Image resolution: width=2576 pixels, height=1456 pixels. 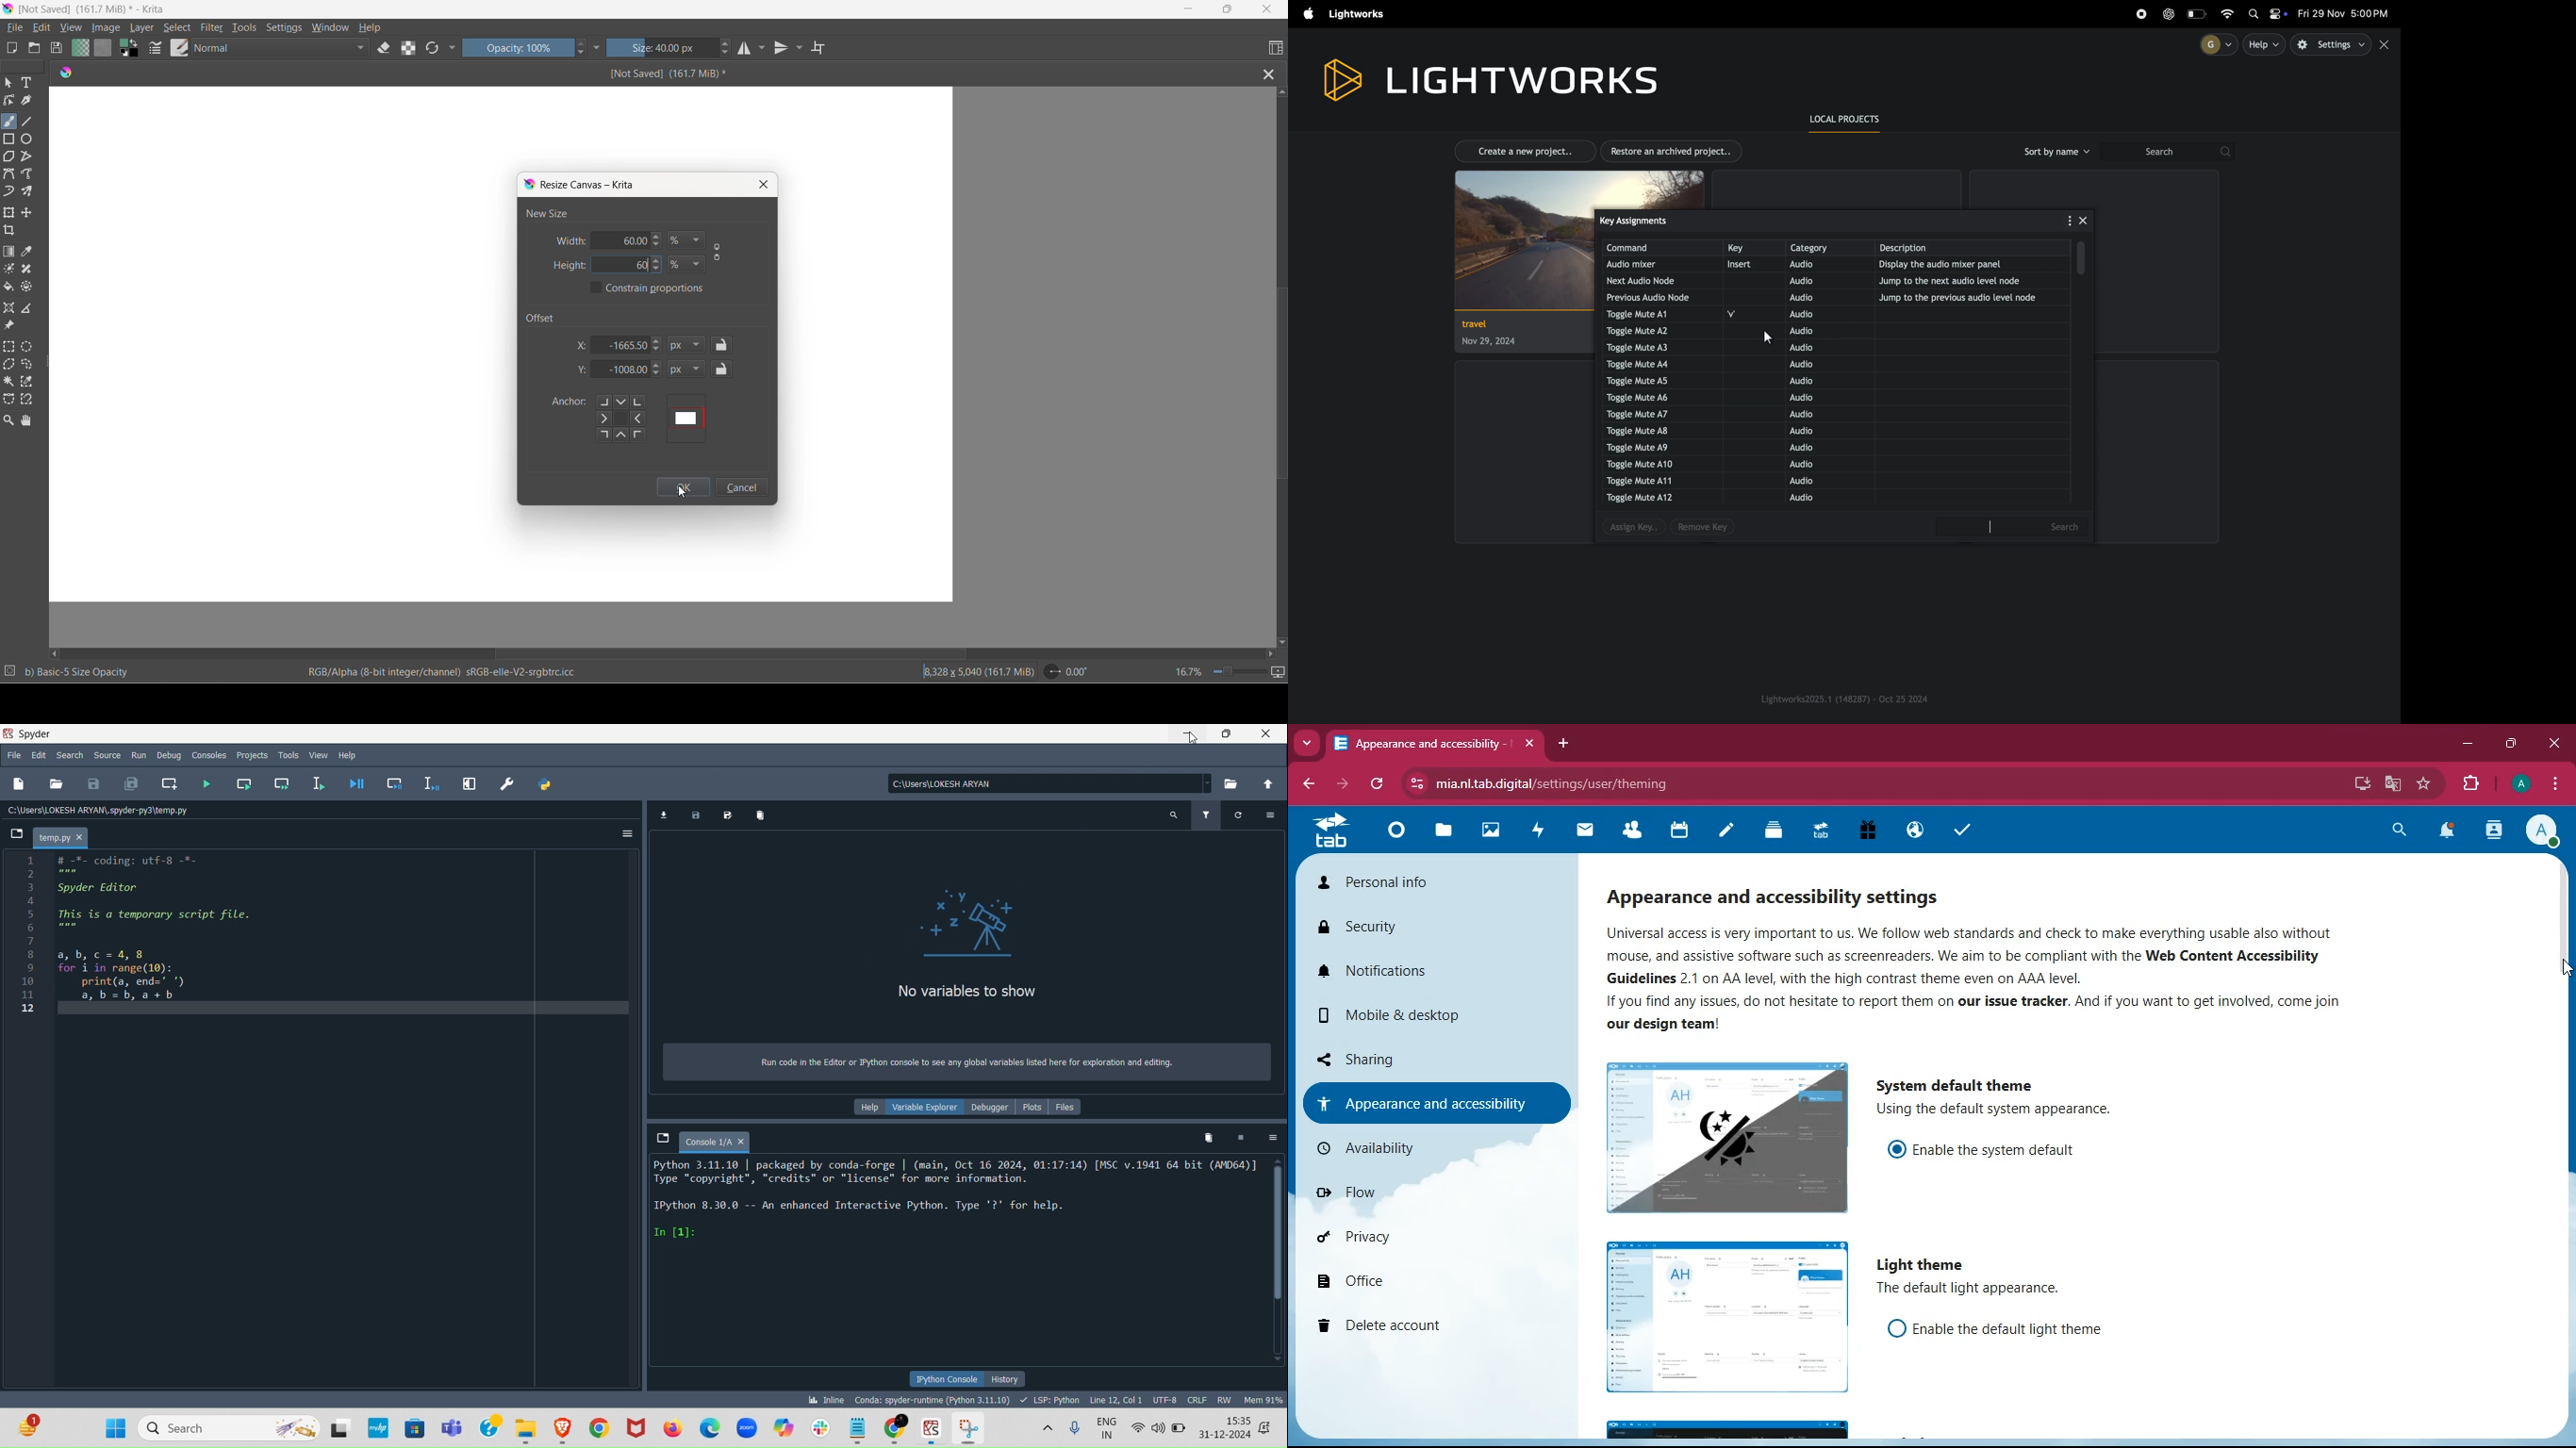 I want to click on close, so click(x=2084, y=219).